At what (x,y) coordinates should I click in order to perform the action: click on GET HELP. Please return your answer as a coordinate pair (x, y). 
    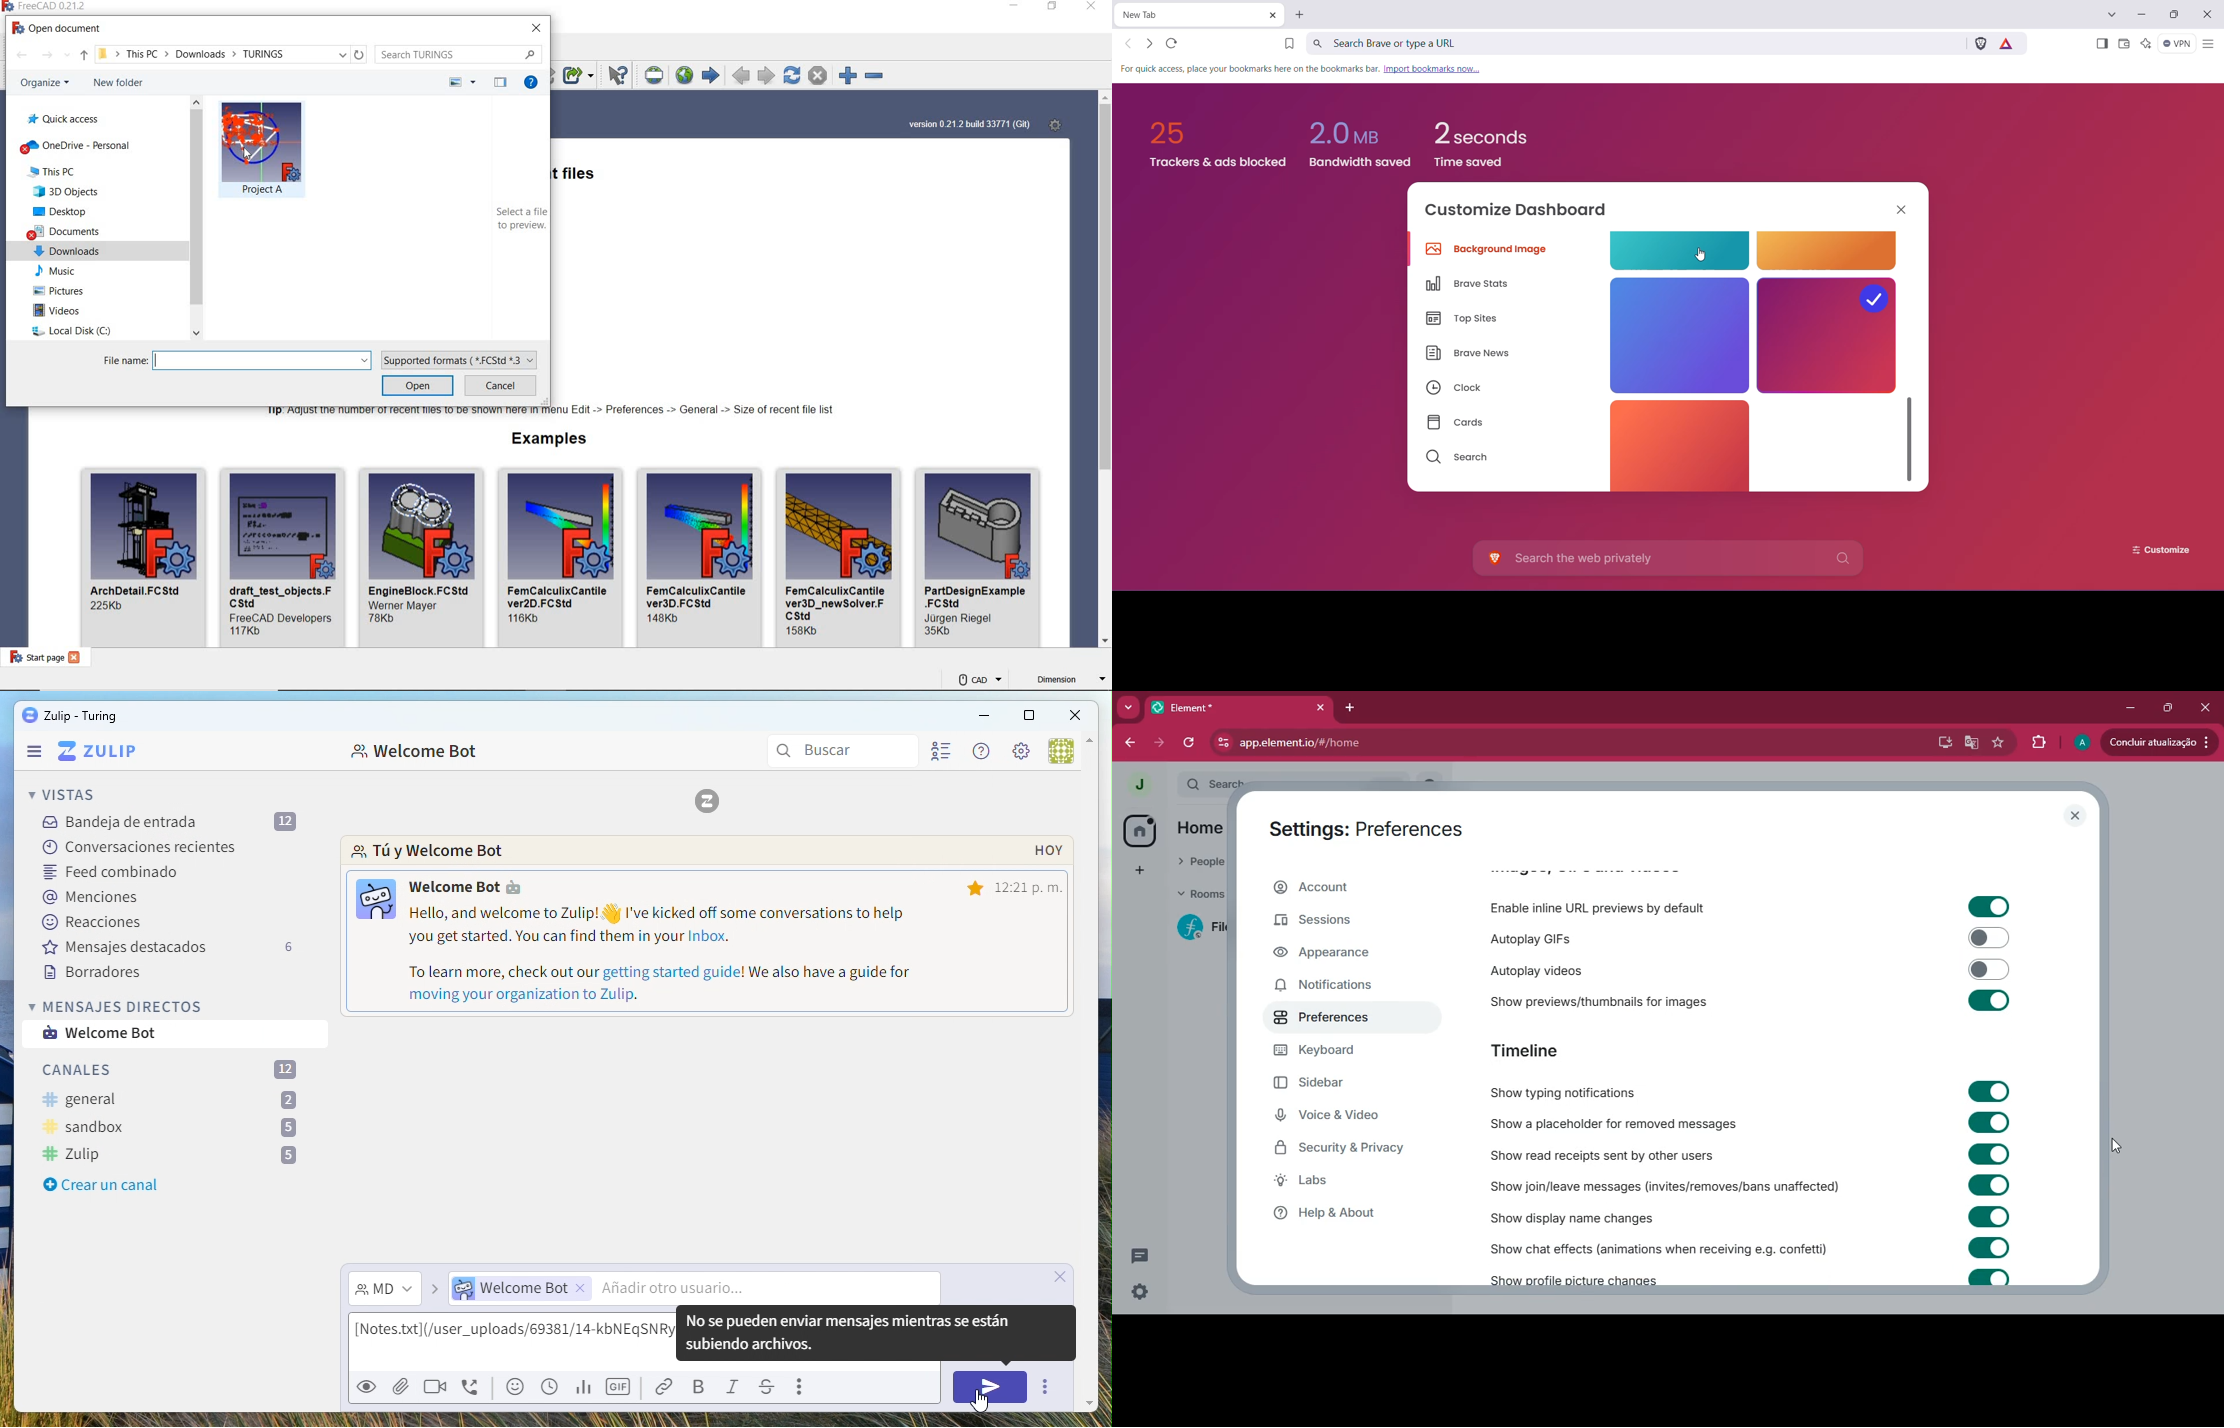
    Looking at the image, I should click on (534, 83).